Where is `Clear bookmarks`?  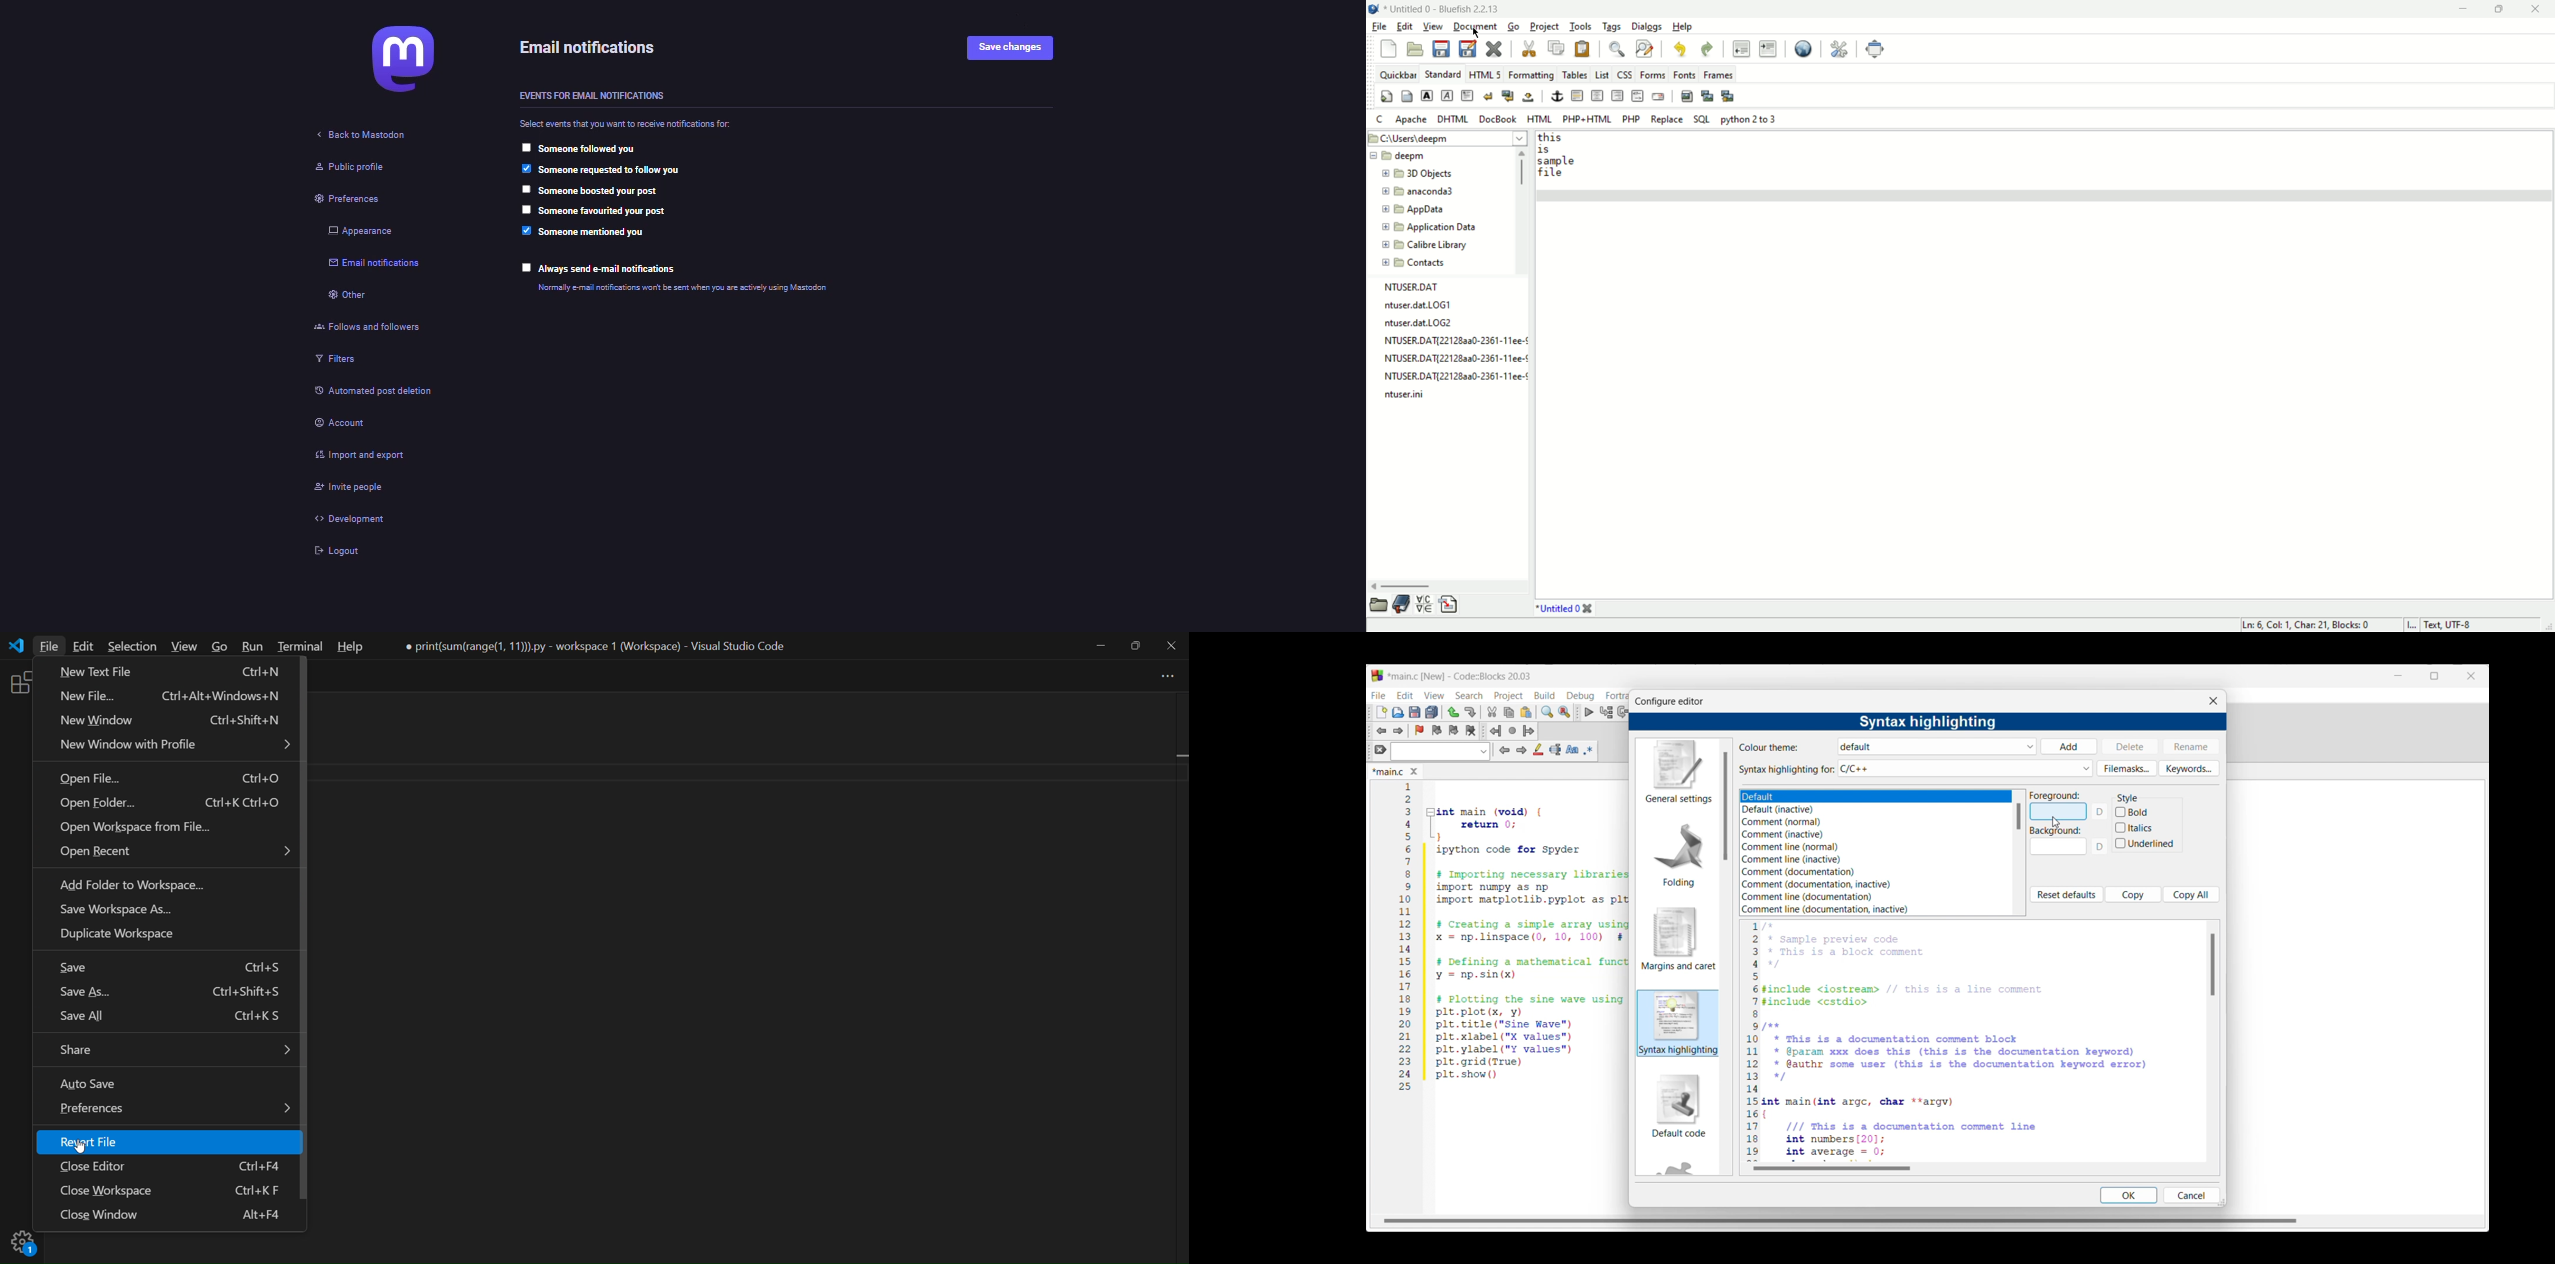
Clear bookmarks is located at coordinates (1470, 731).